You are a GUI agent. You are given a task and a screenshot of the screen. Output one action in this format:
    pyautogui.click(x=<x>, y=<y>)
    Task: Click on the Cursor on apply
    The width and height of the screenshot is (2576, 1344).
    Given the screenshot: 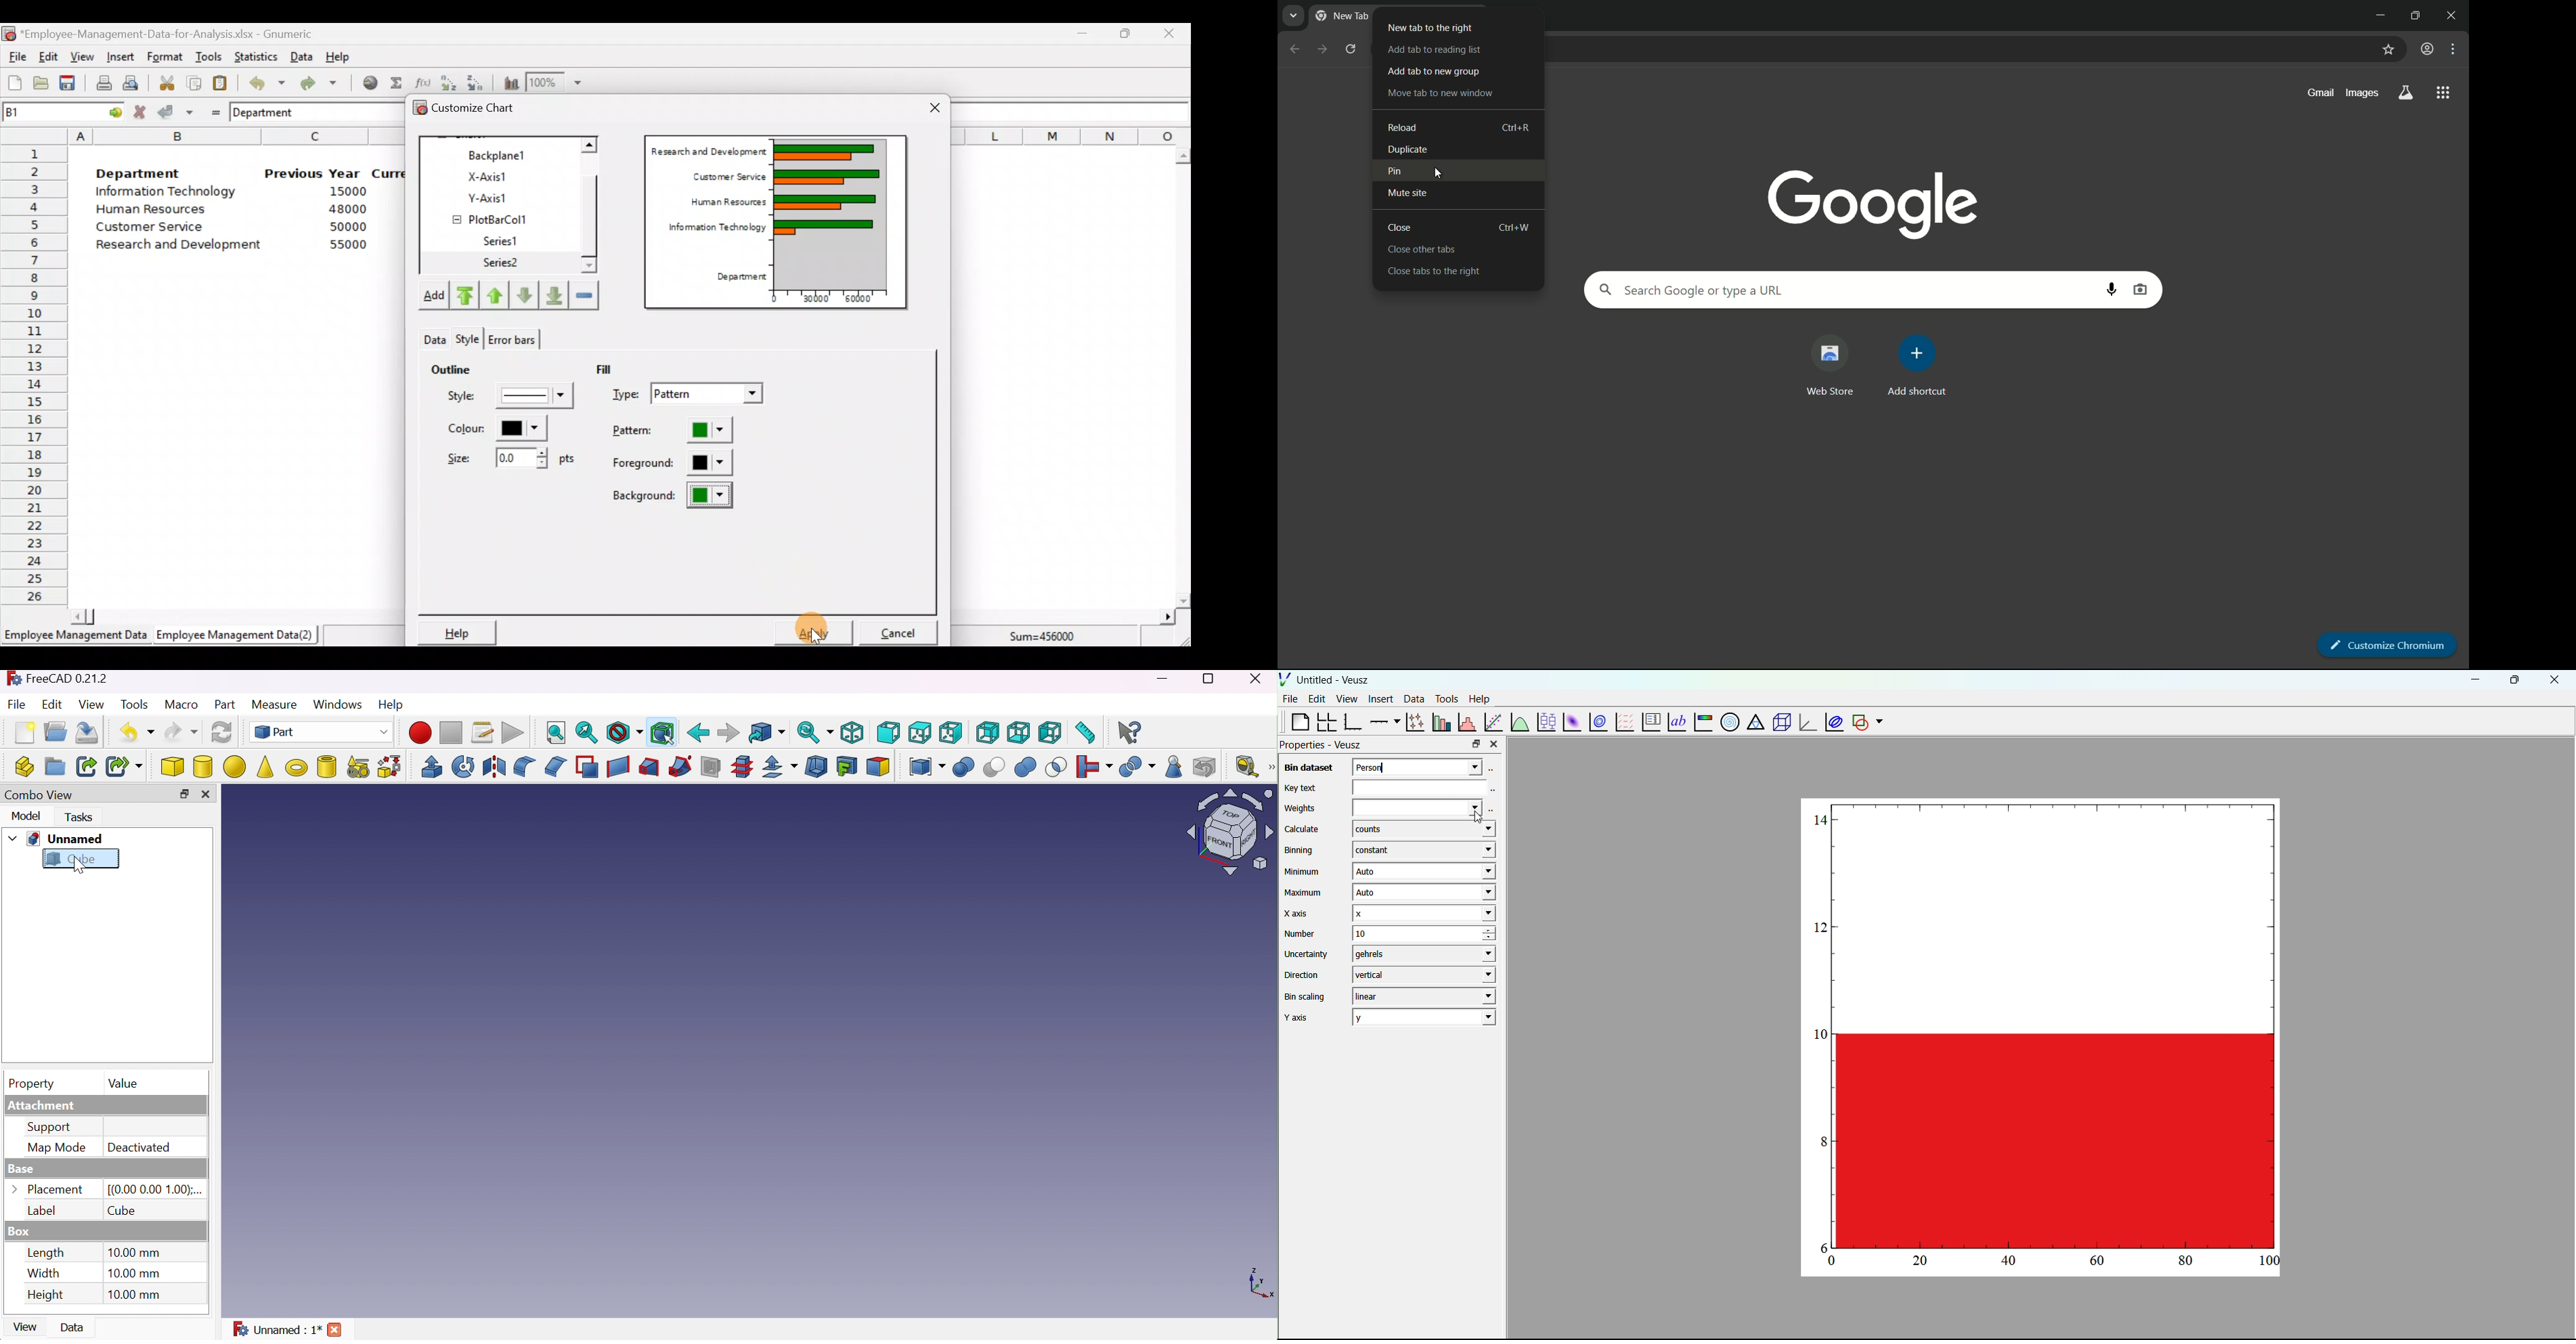 What is the action you would take?
    pyautogui.click(x=835, y=624)
    